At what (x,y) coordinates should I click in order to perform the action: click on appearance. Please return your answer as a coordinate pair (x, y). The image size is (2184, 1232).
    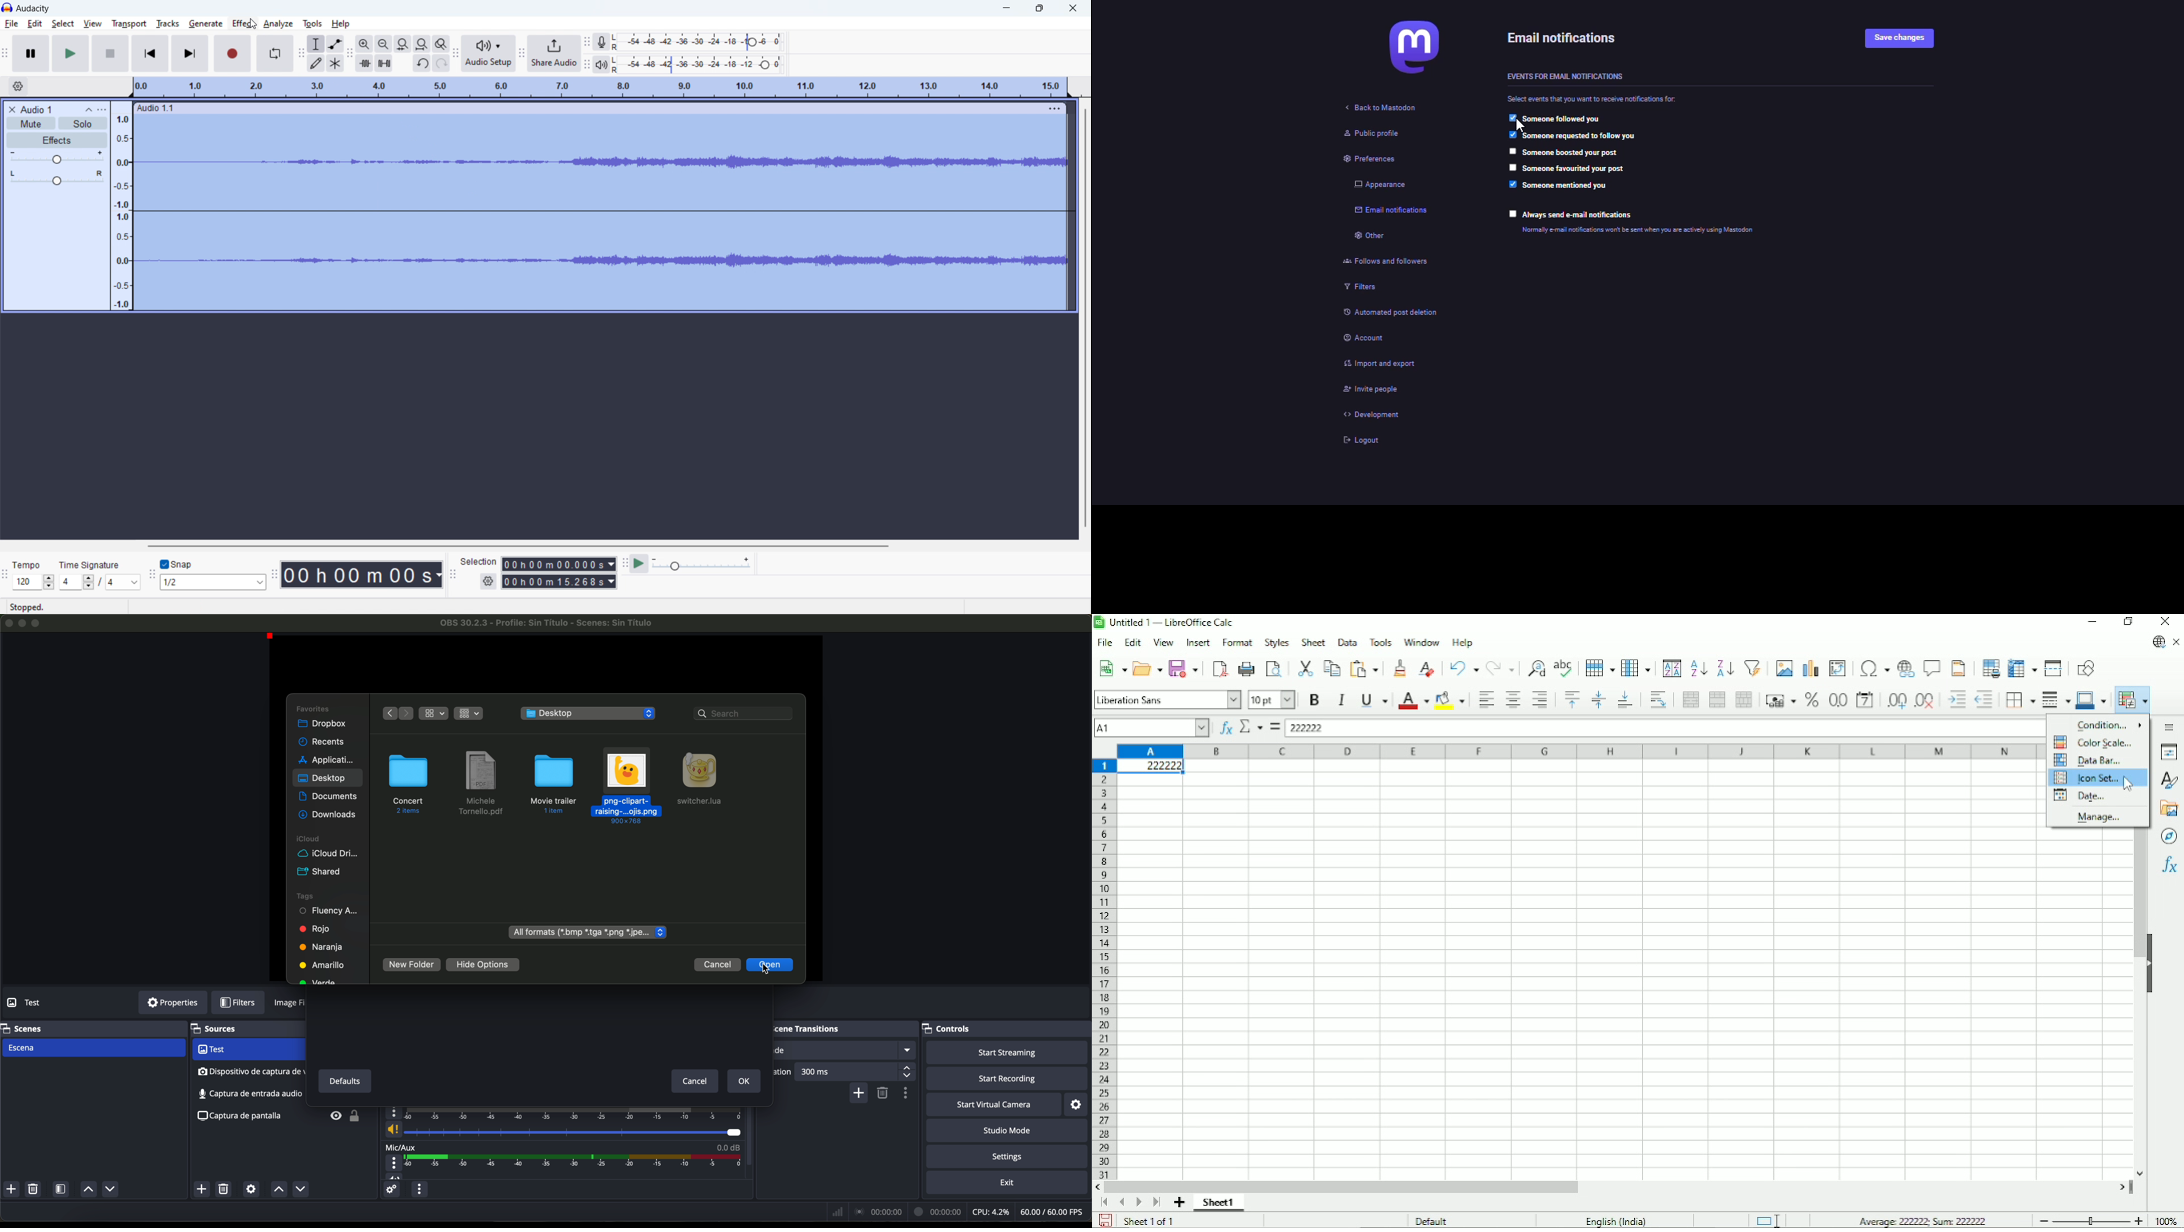
    Looking at the image, I should click on (1374, 185).